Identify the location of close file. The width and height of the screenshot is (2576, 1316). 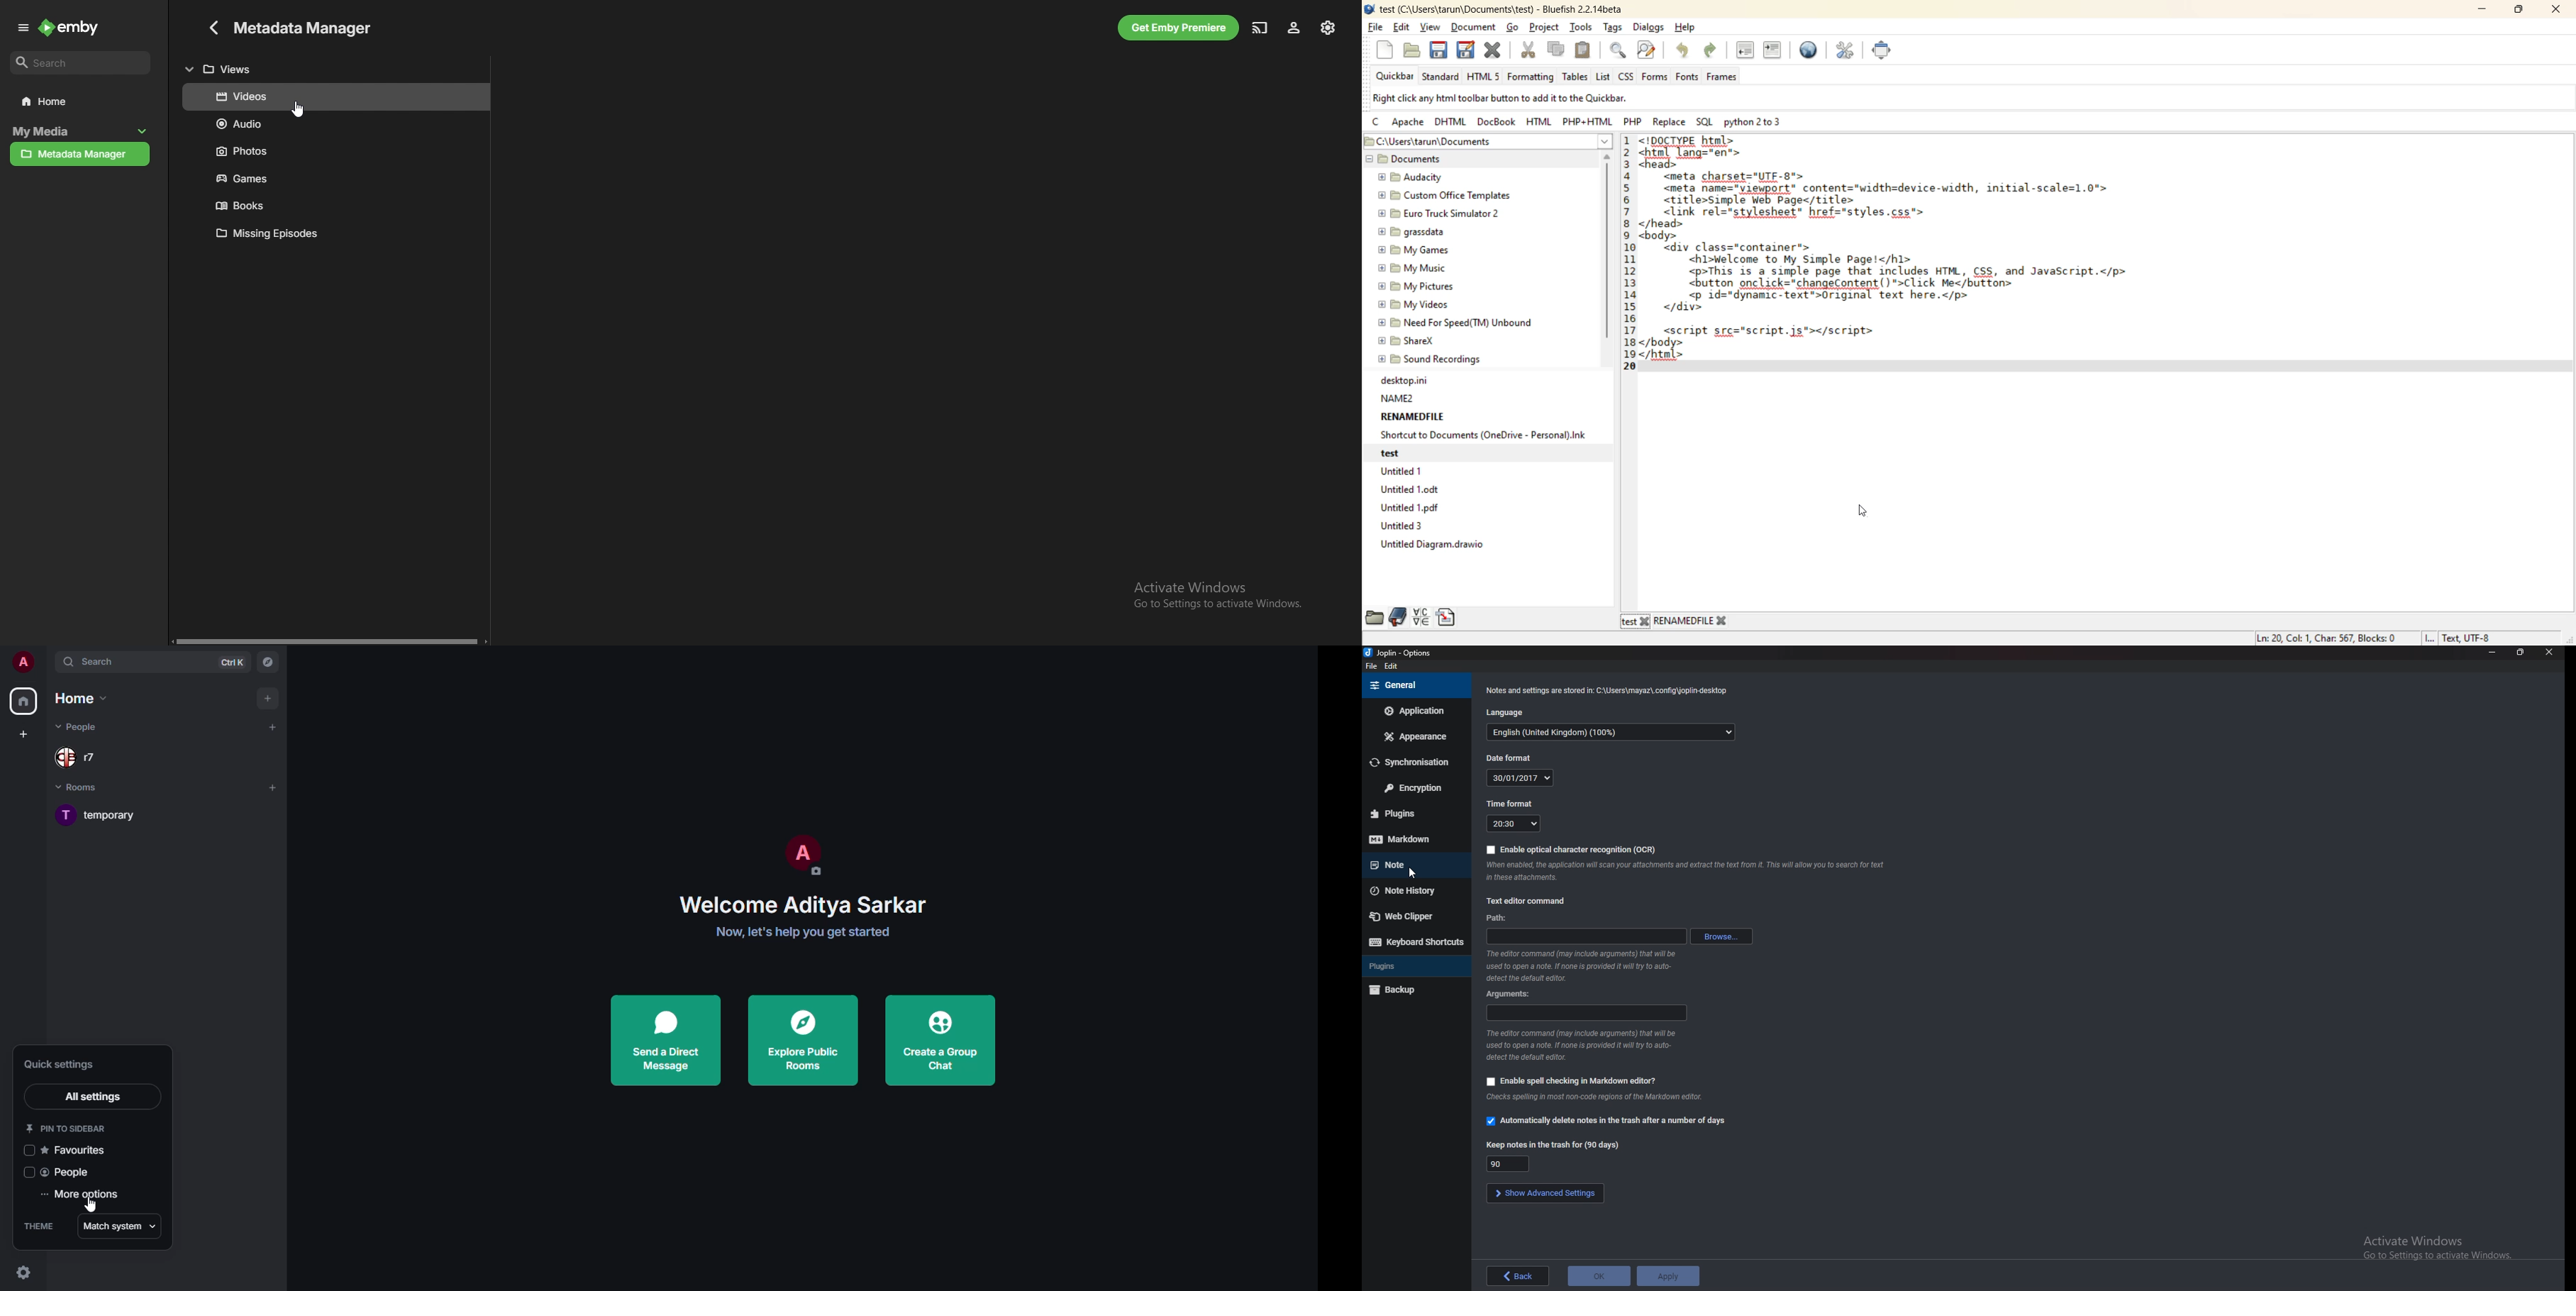
(1494, 51).